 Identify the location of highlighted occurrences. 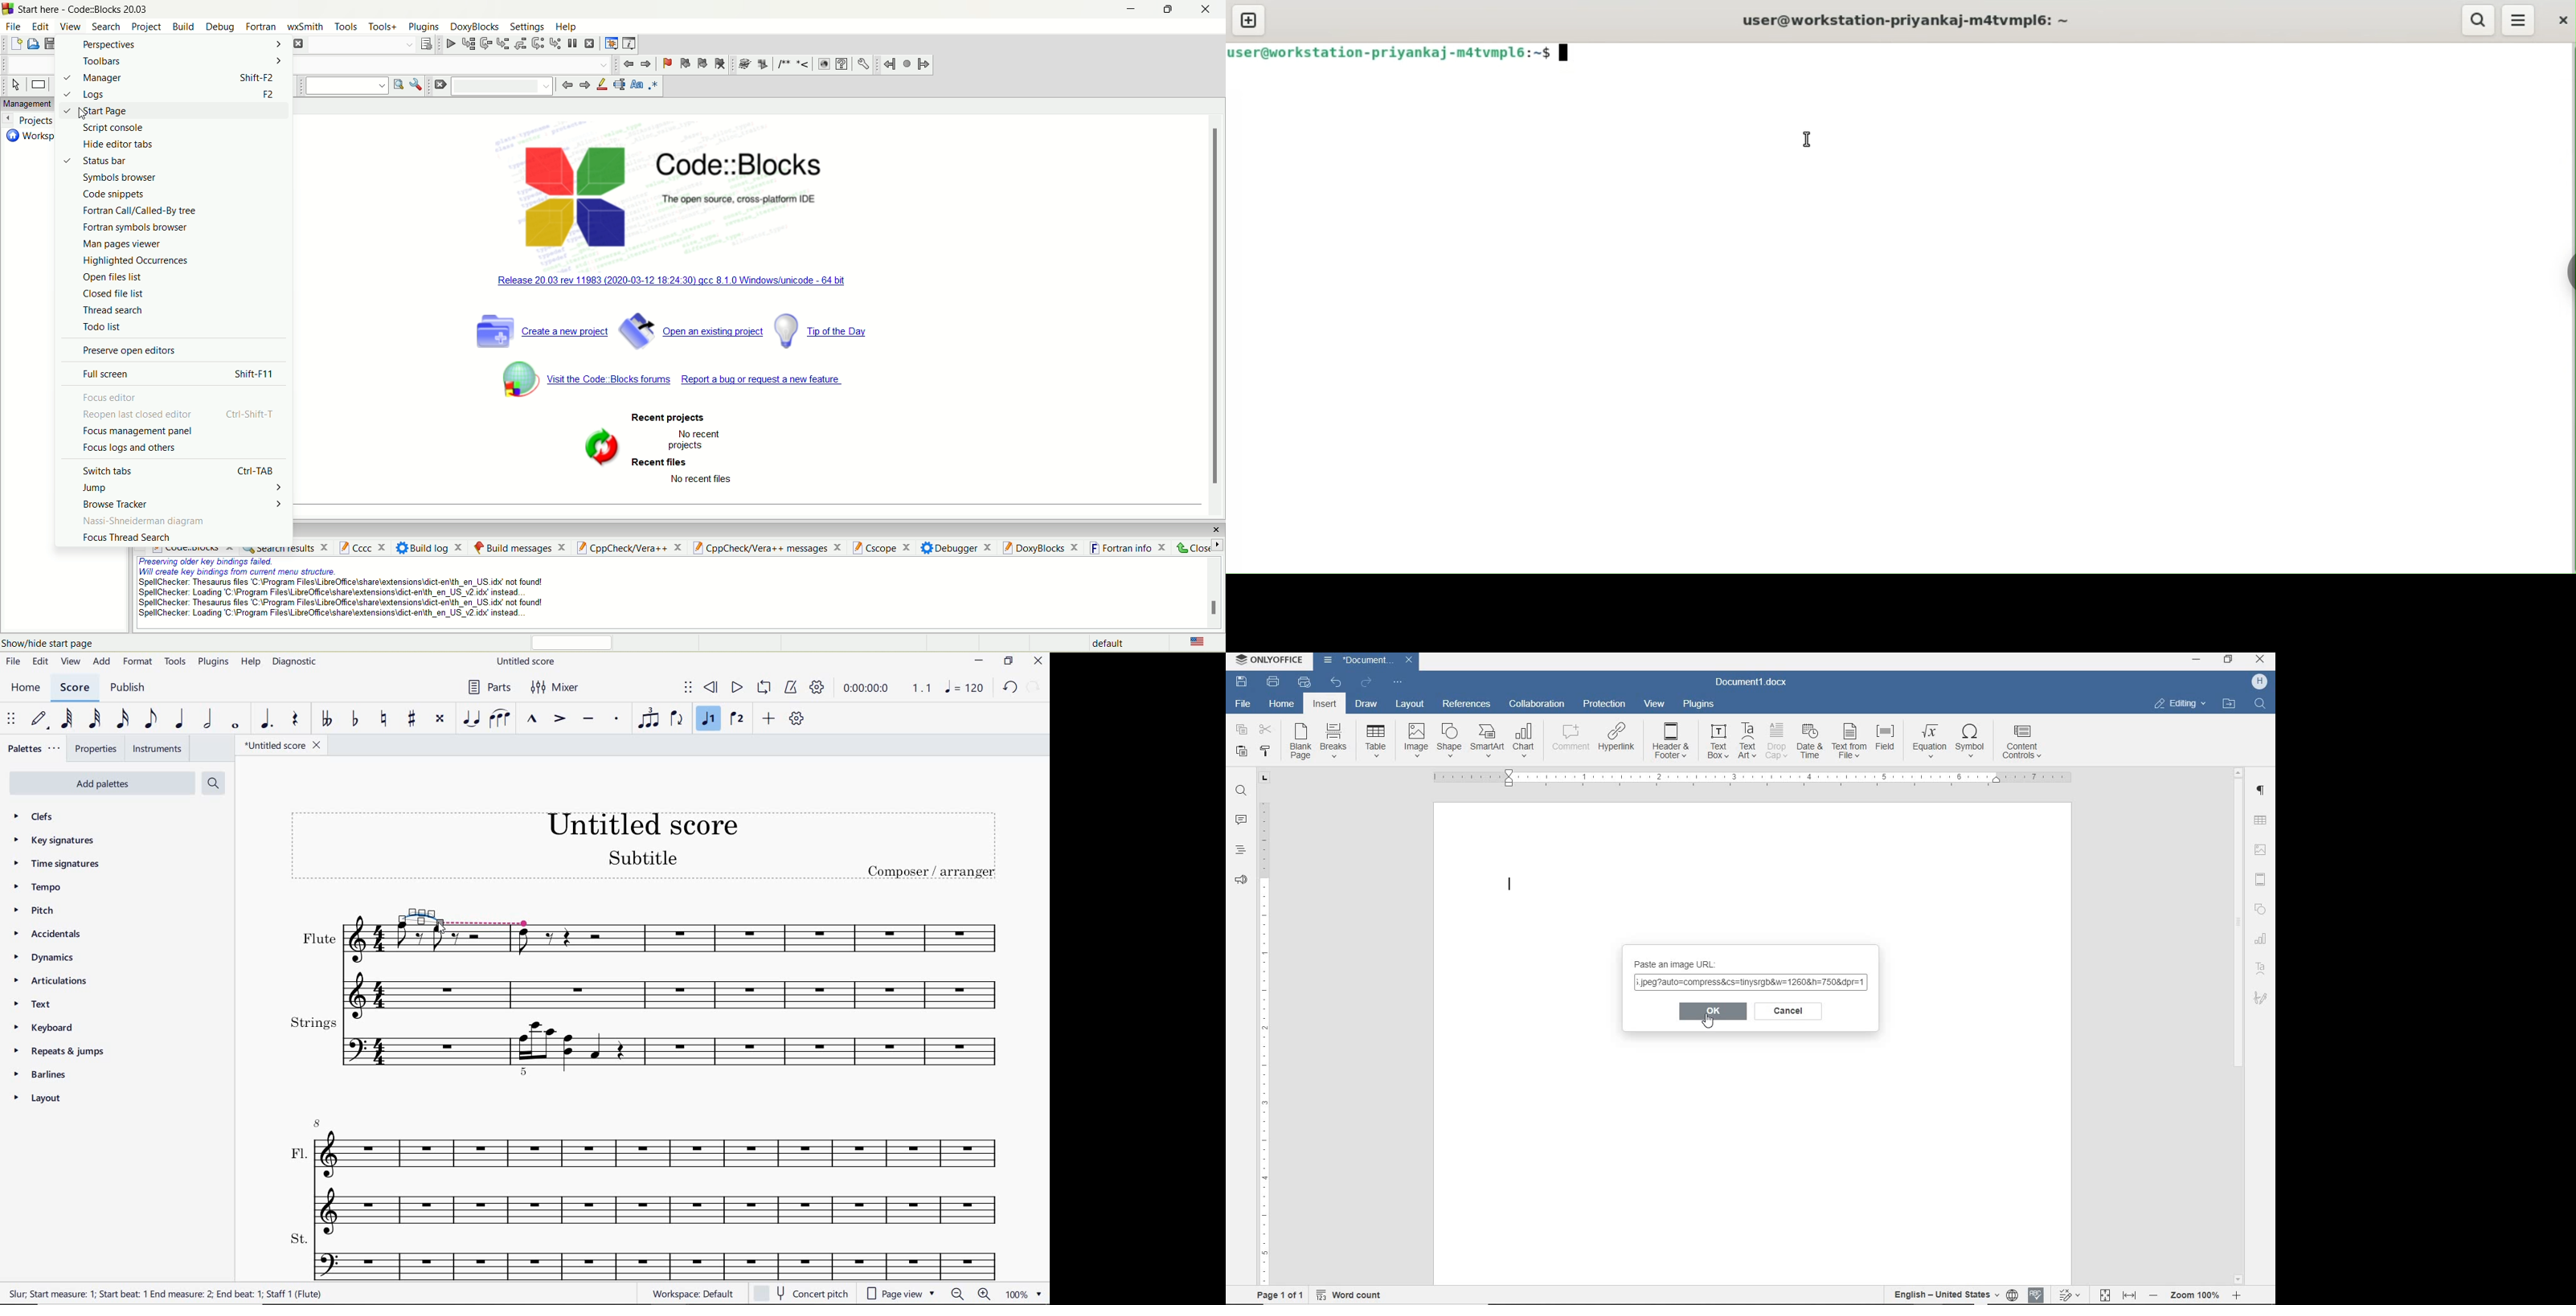
(137, 260).